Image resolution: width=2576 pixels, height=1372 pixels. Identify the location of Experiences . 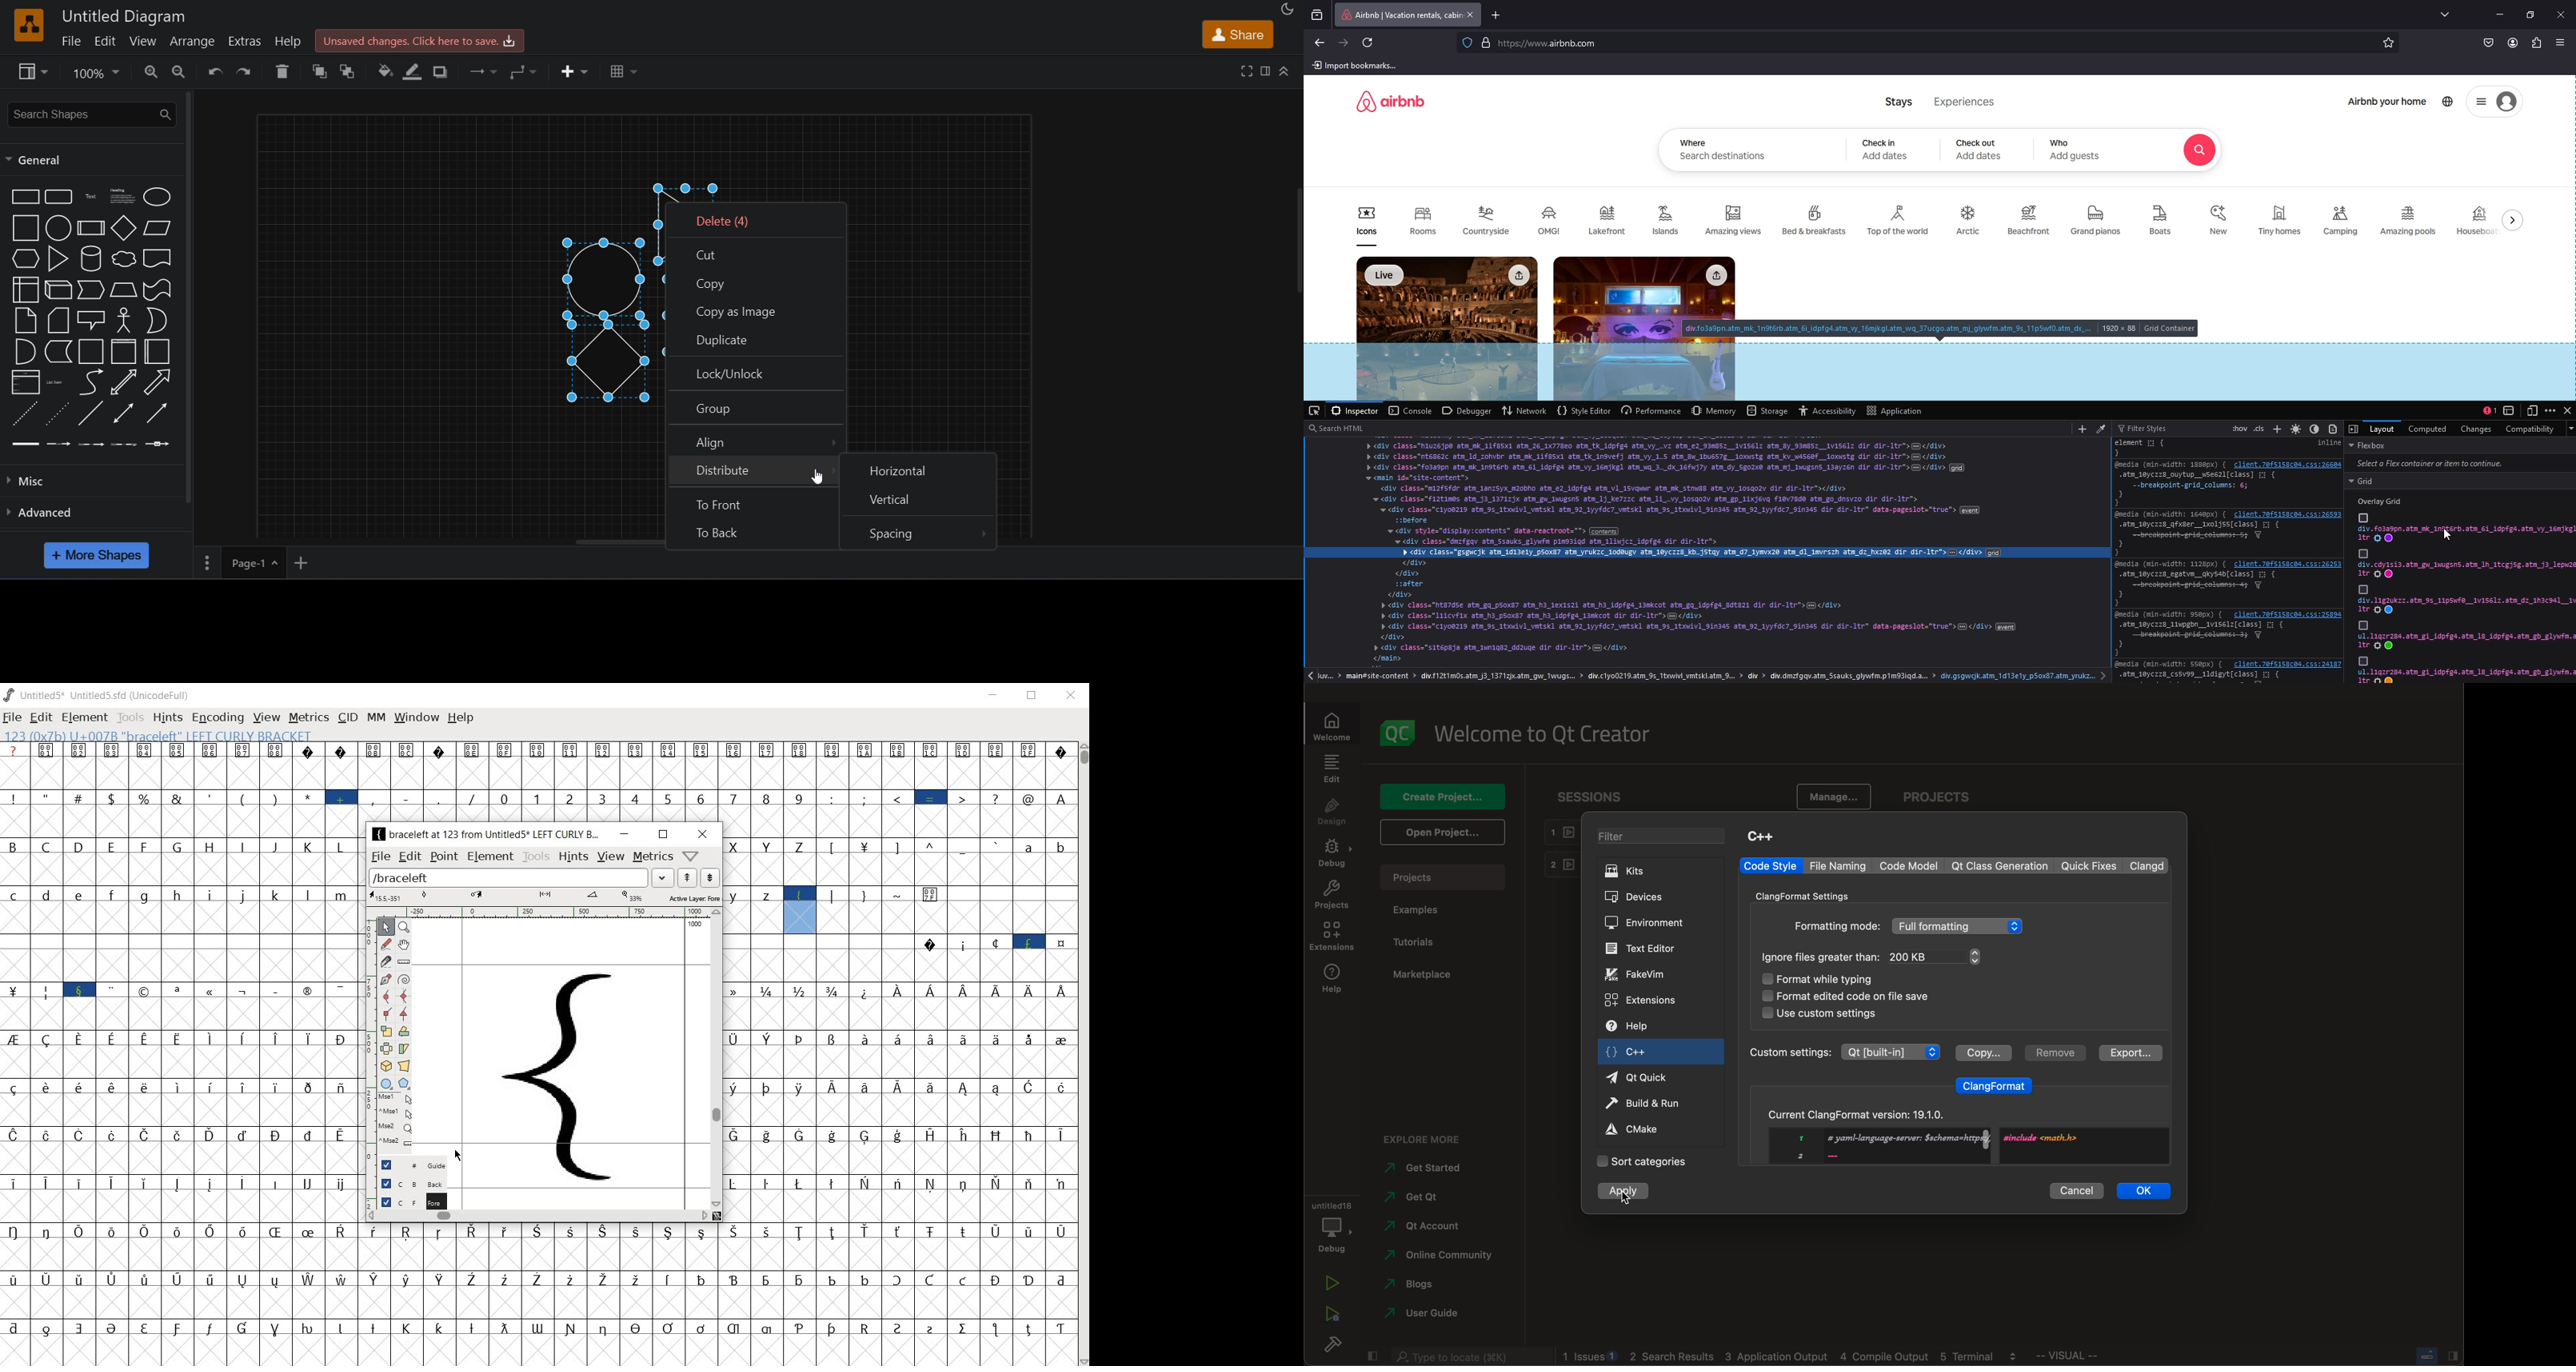
(1965, 101).